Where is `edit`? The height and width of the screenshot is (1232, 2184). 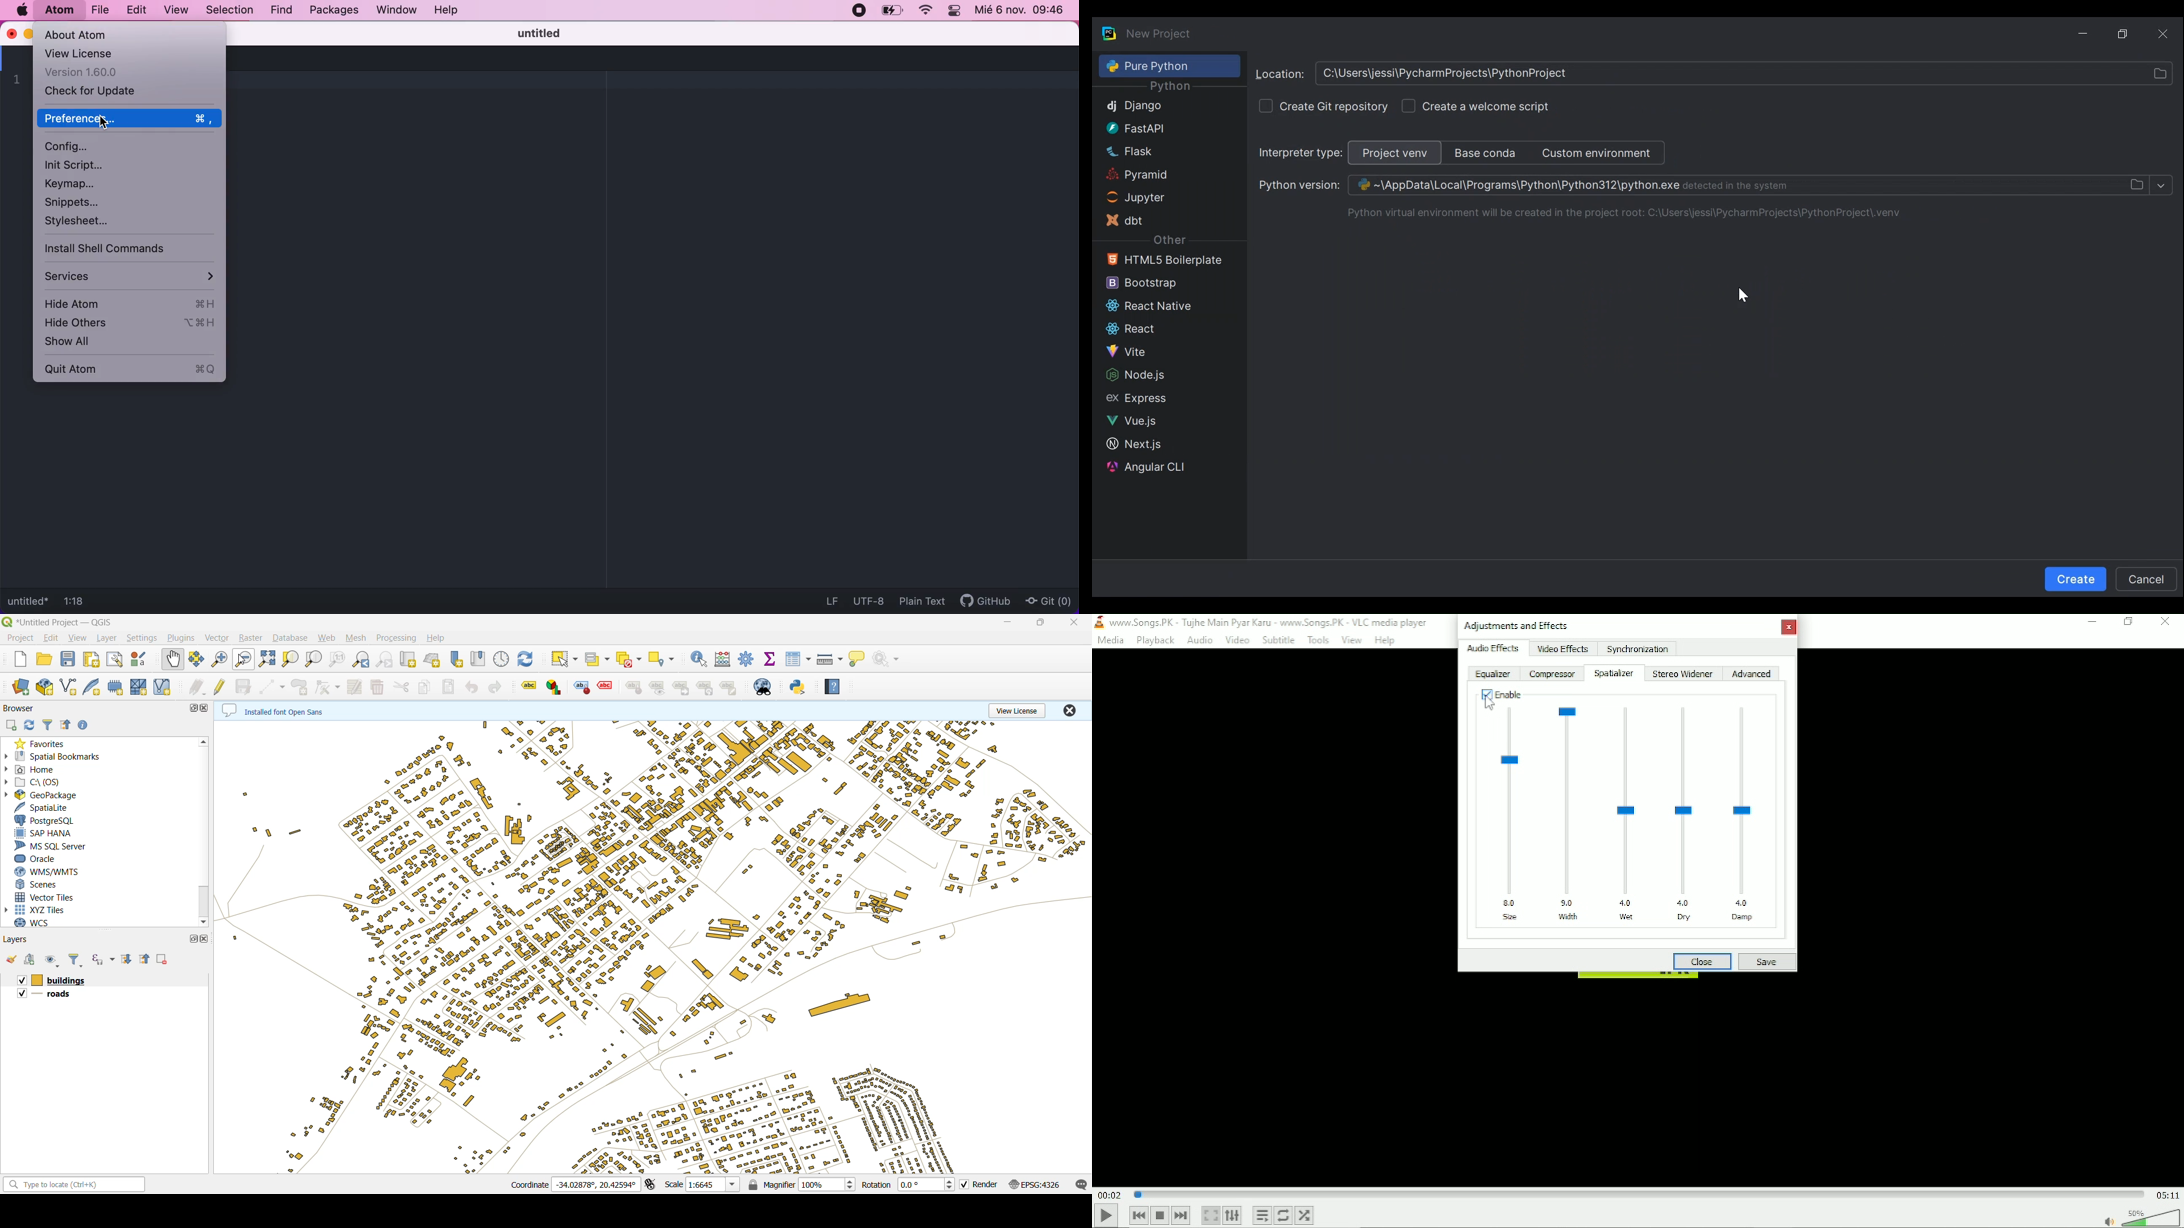
edit is located at coordinates (135, 11).